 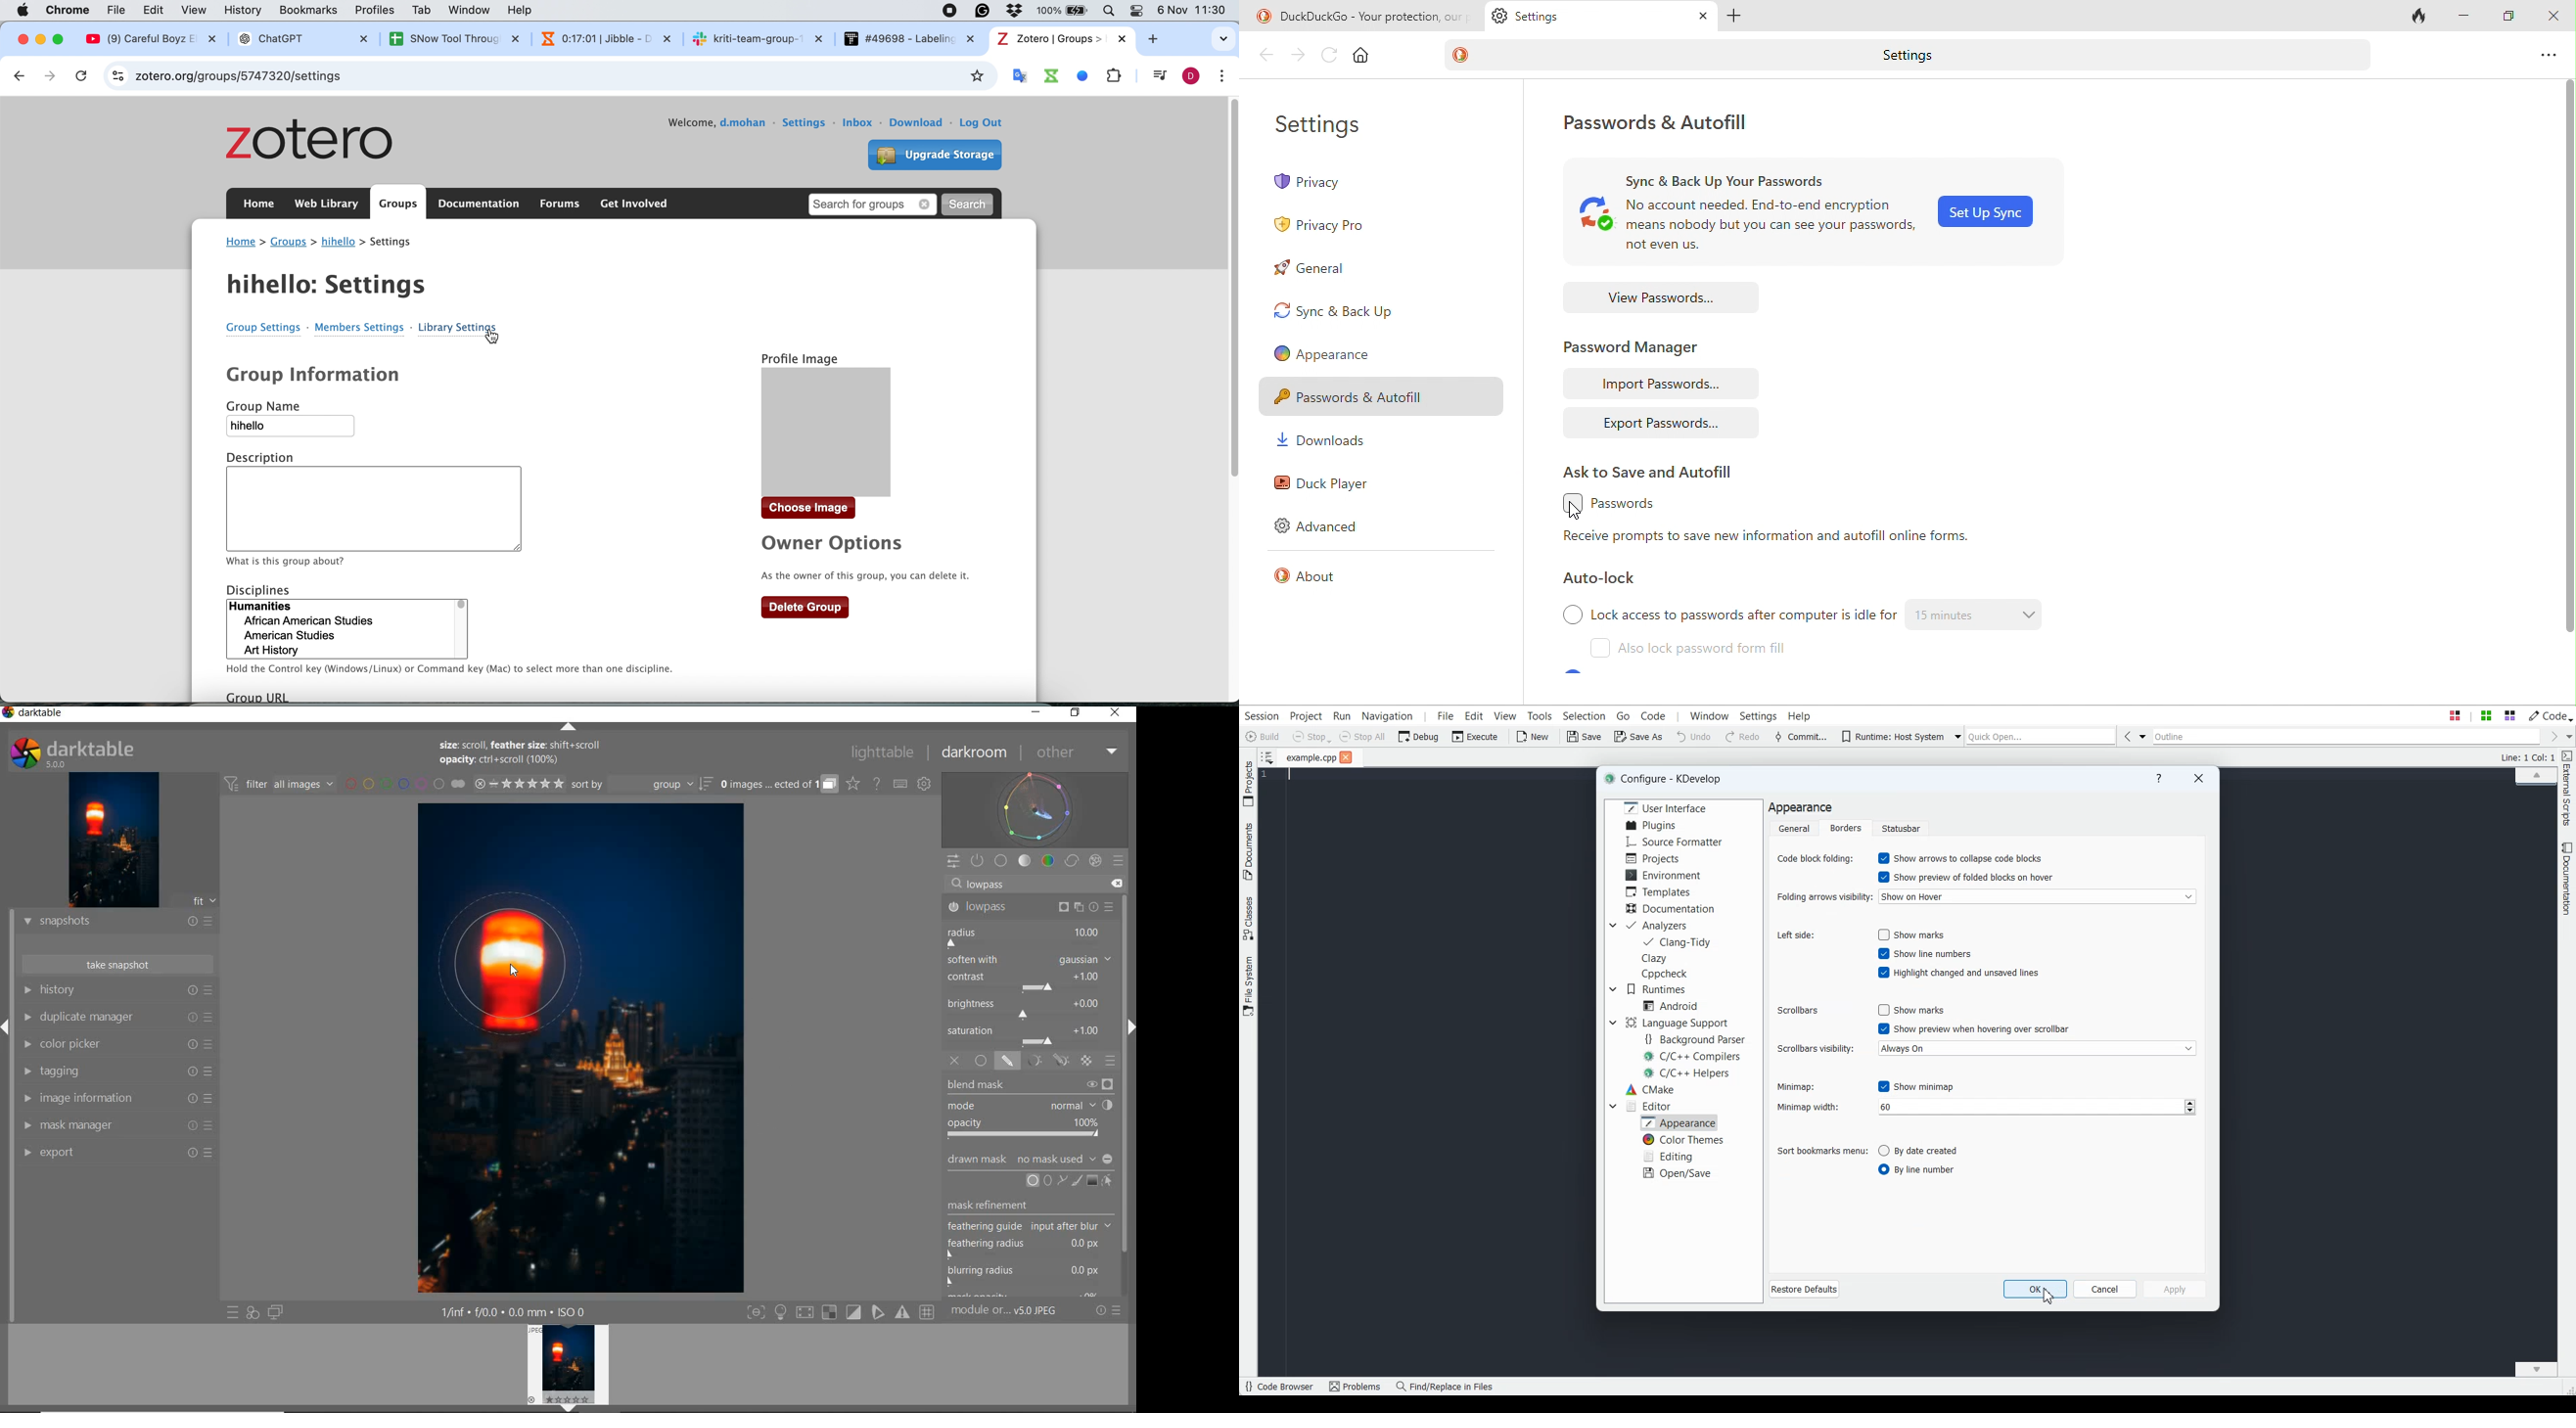 What do you see at coordinates (517, 785) in the screenshot?
I see `RANGE RATING OF SELECTED IMAGES` at bounding box center [517, 785].